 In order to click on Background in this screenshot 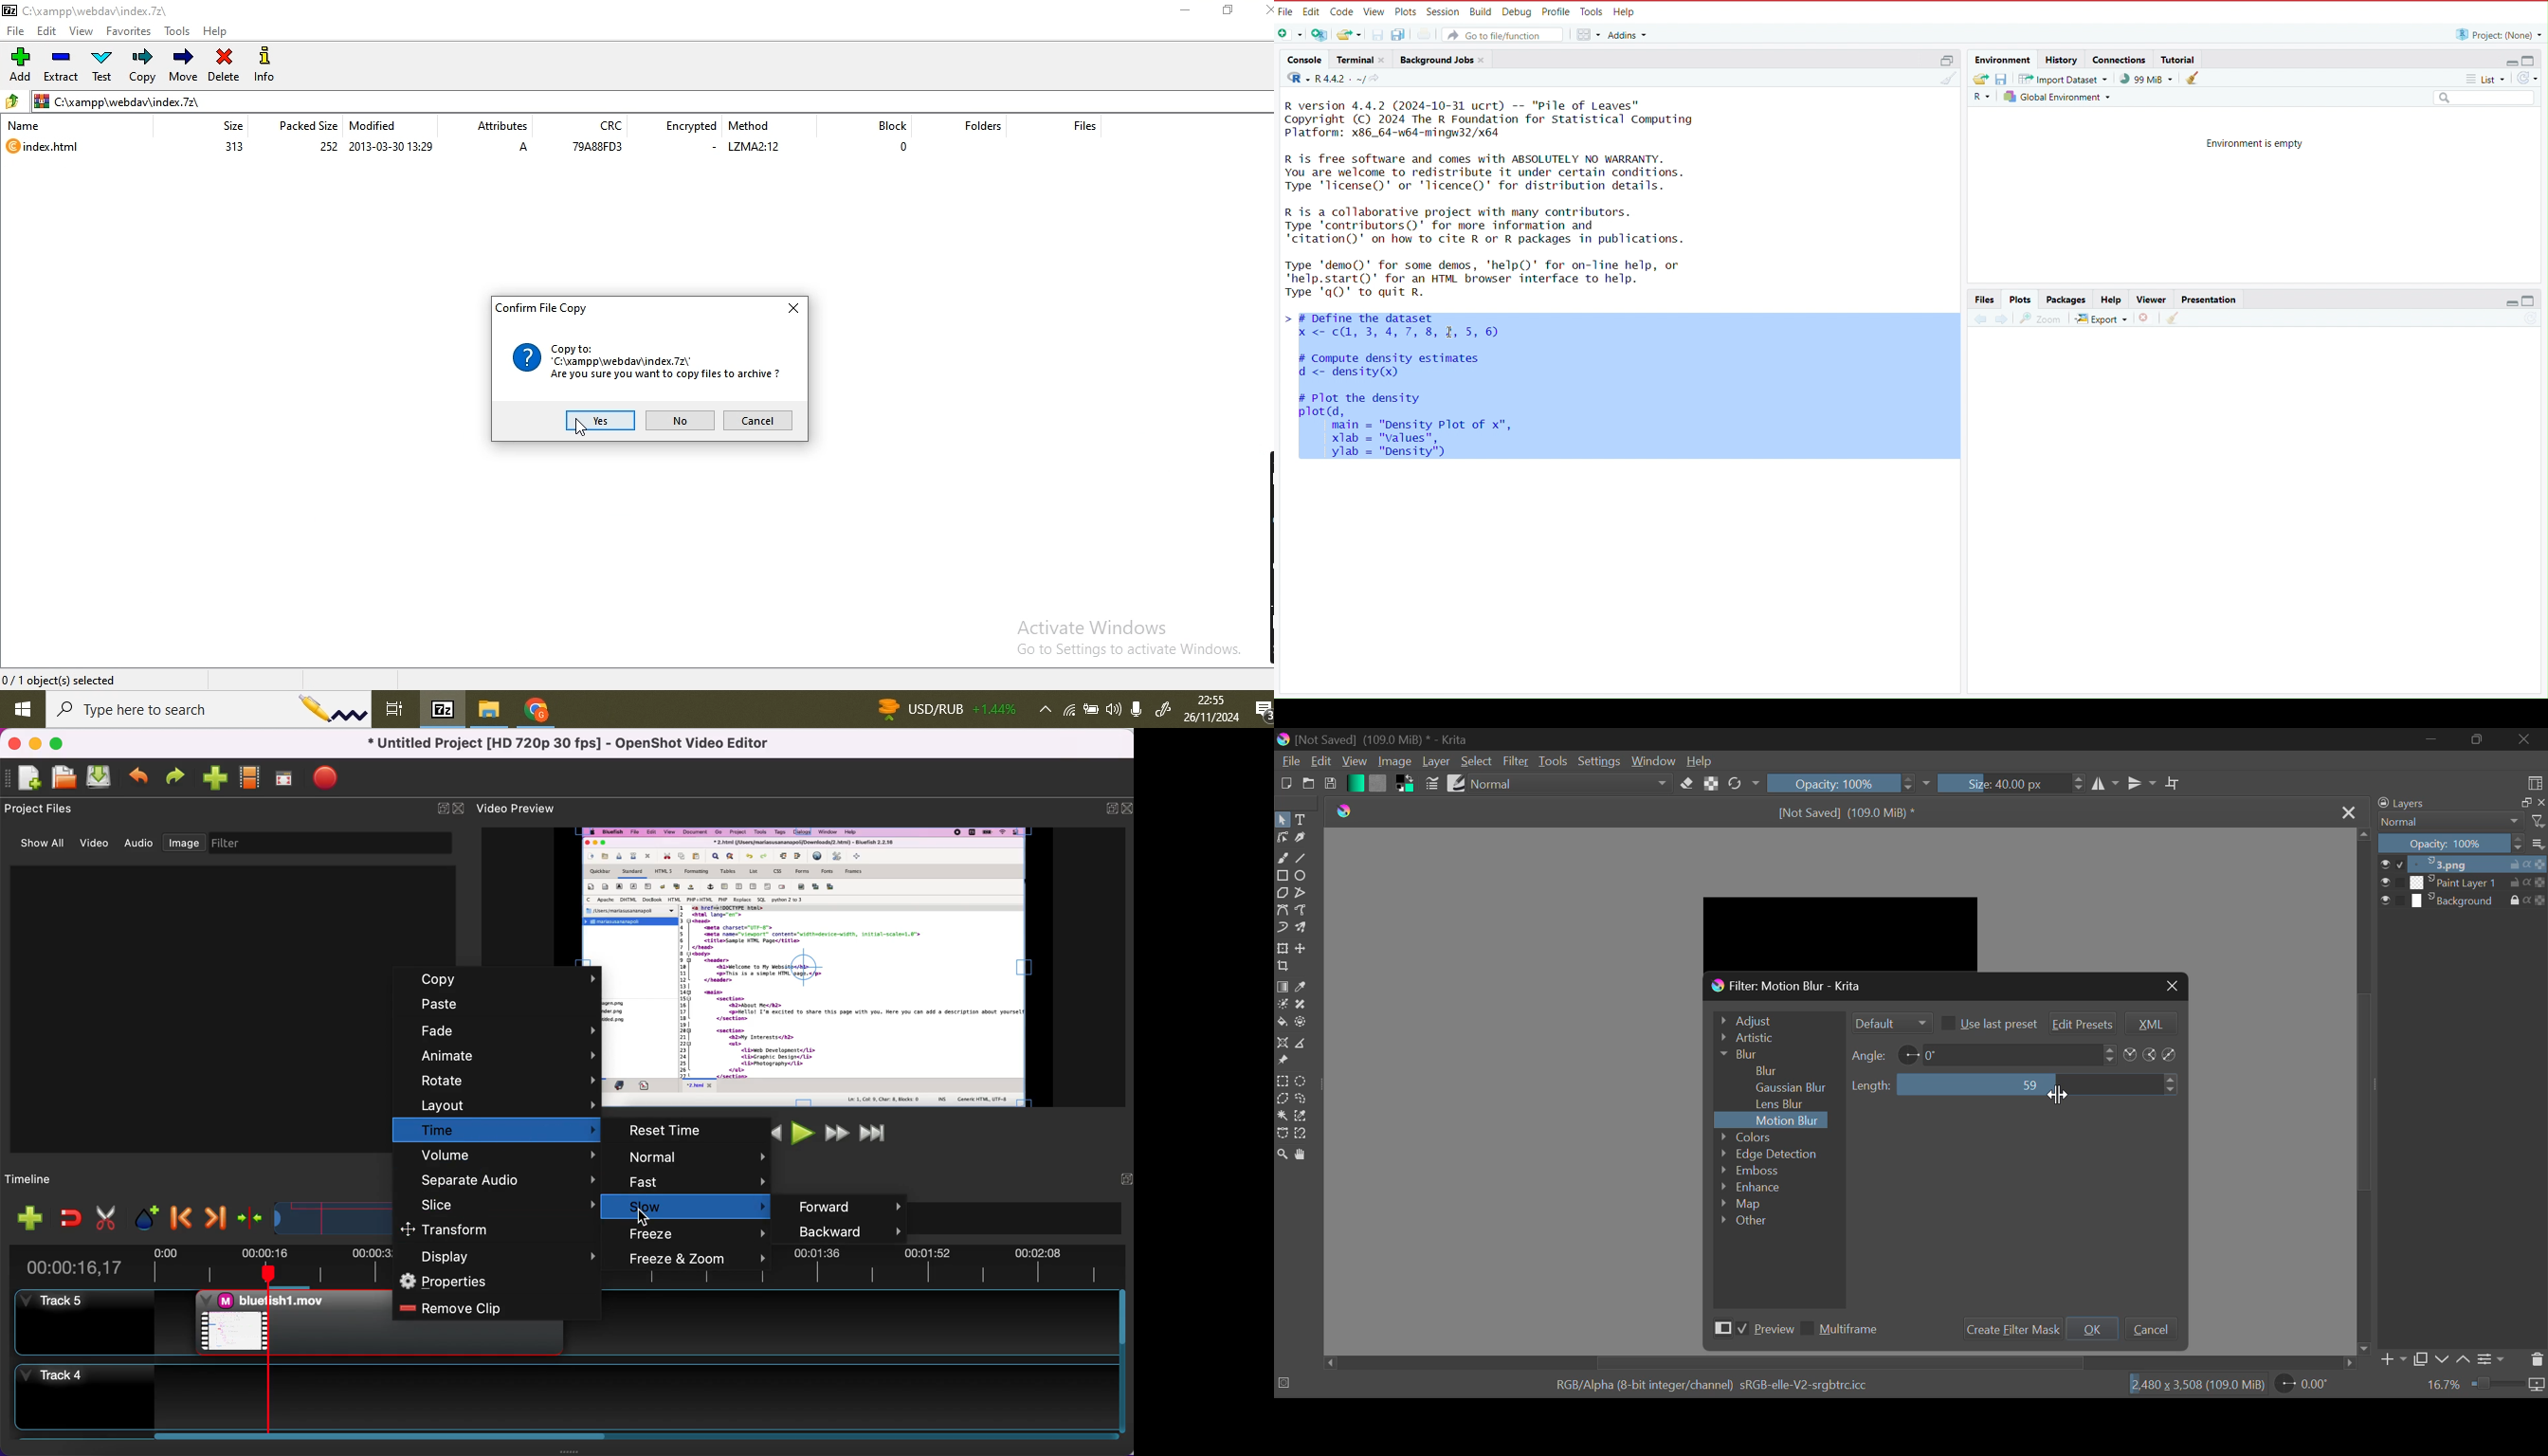, I will do `click(2463, 901)`.